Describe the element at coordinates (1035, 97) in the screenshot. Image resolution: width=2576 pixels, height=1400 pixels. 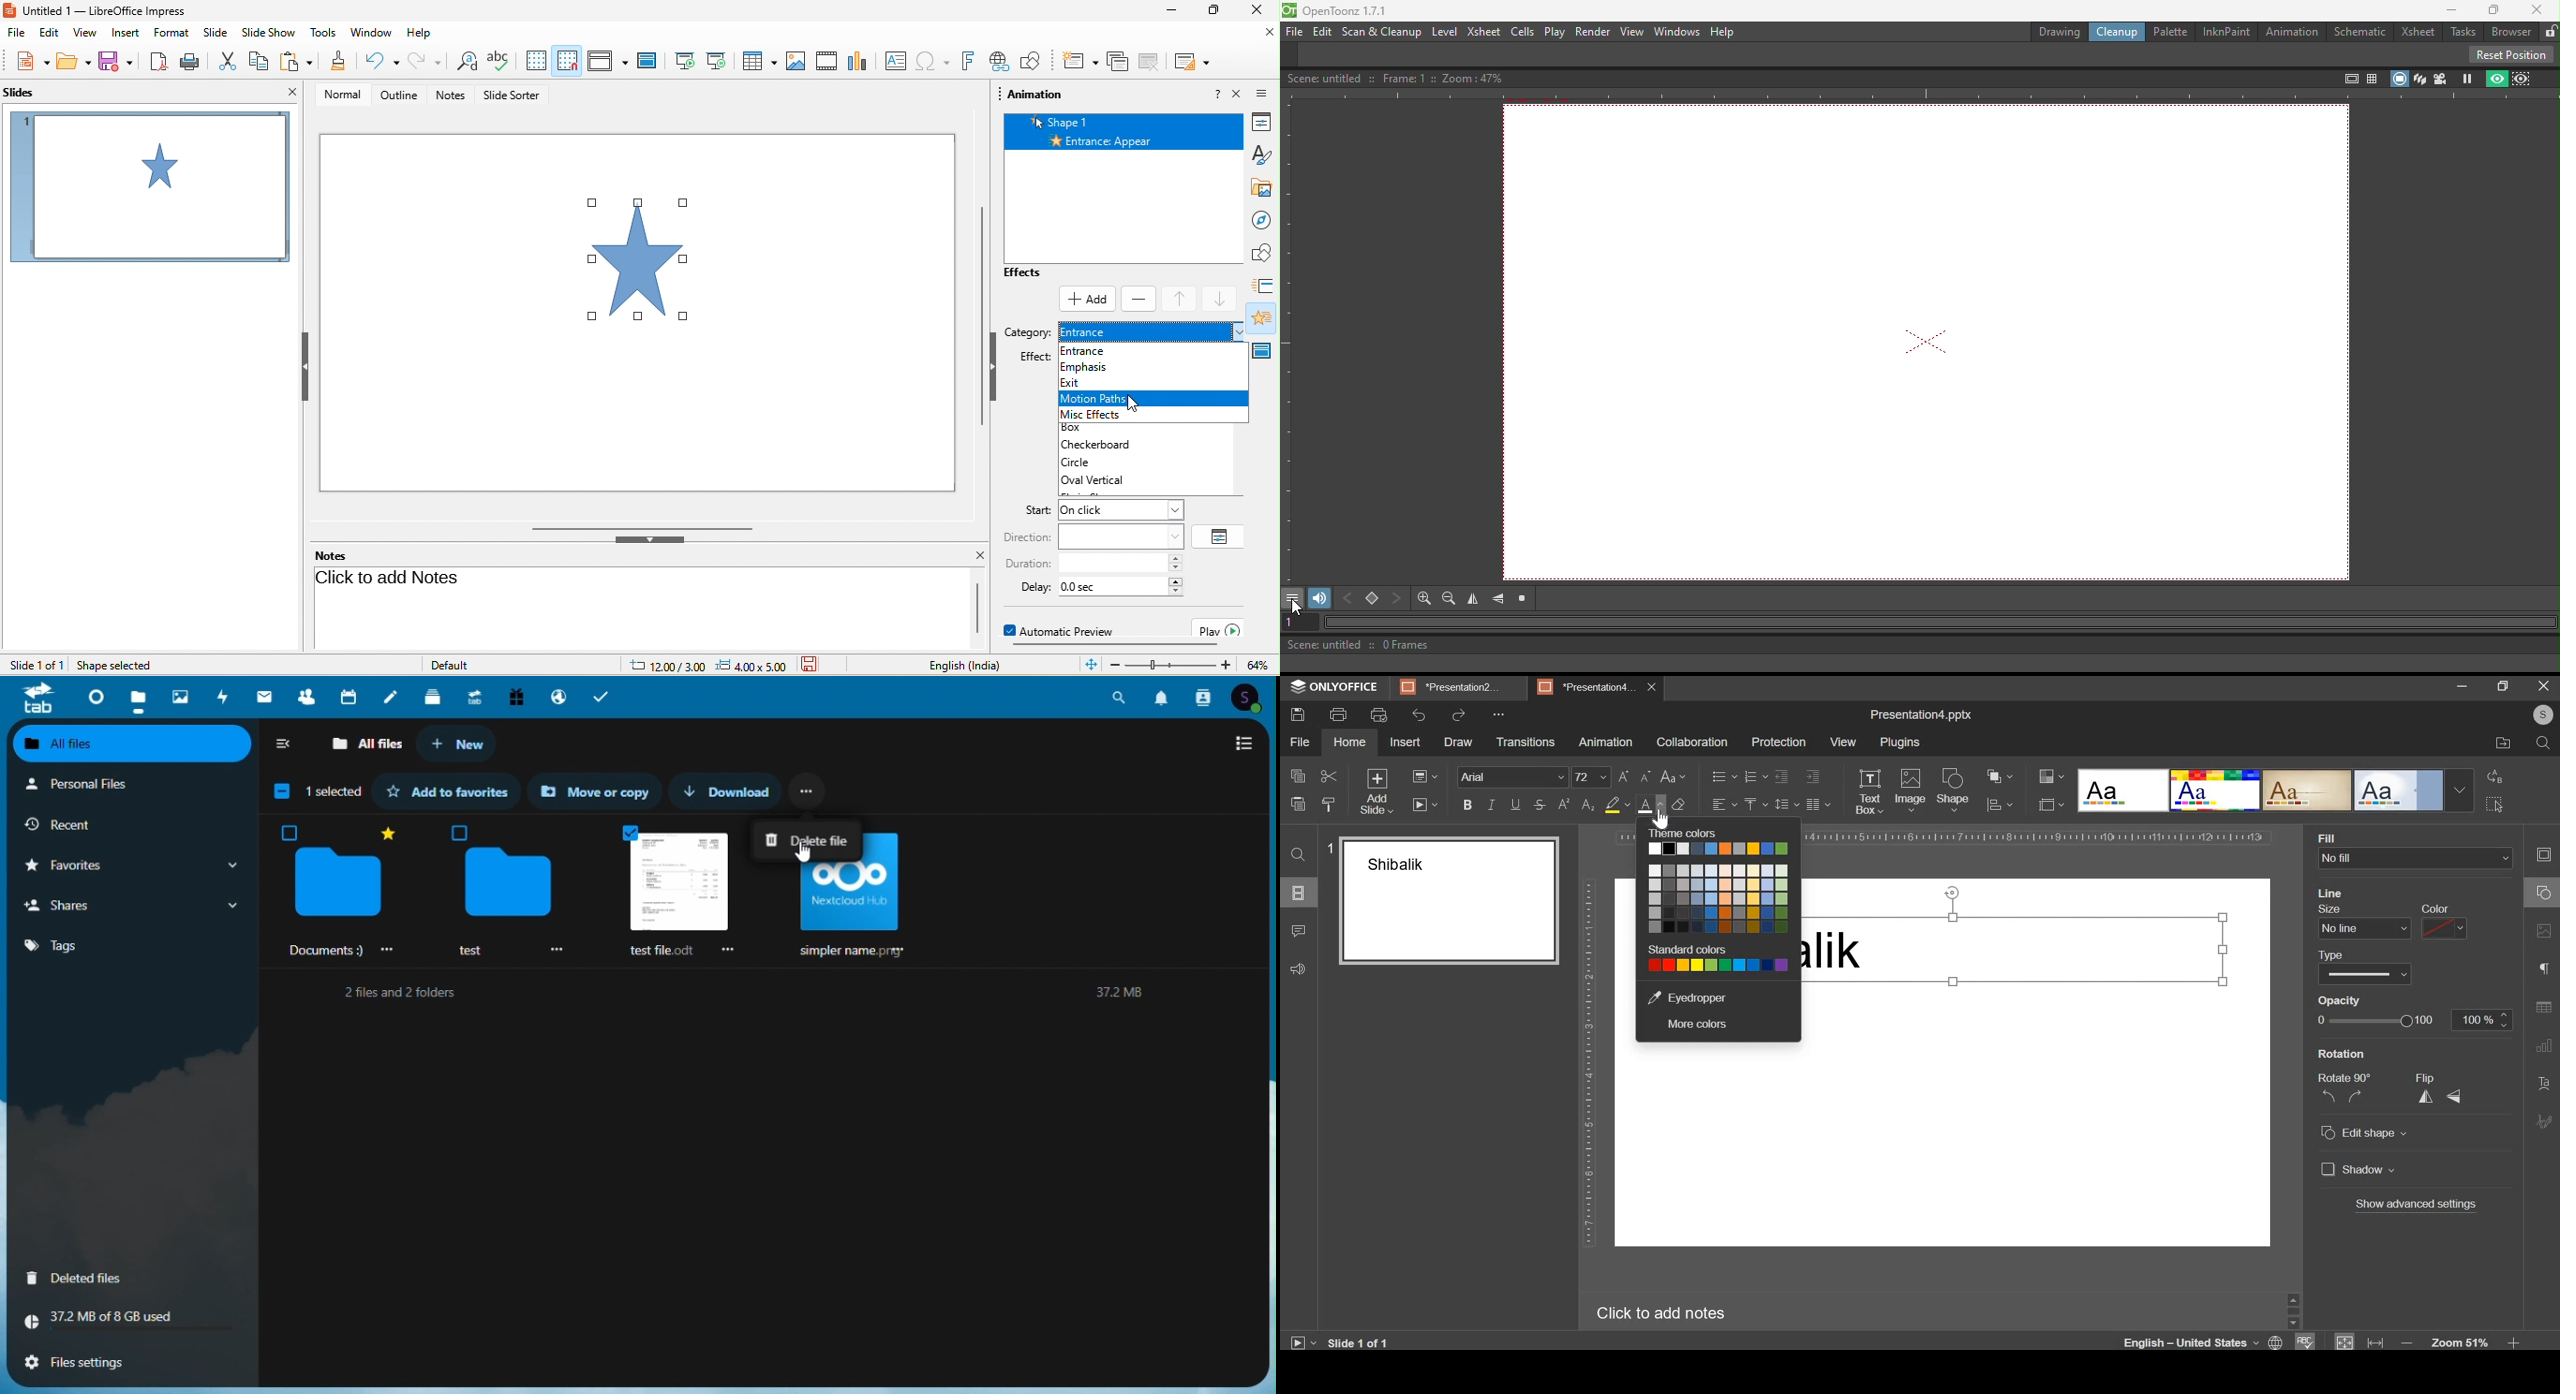
I see `animation` at that location.